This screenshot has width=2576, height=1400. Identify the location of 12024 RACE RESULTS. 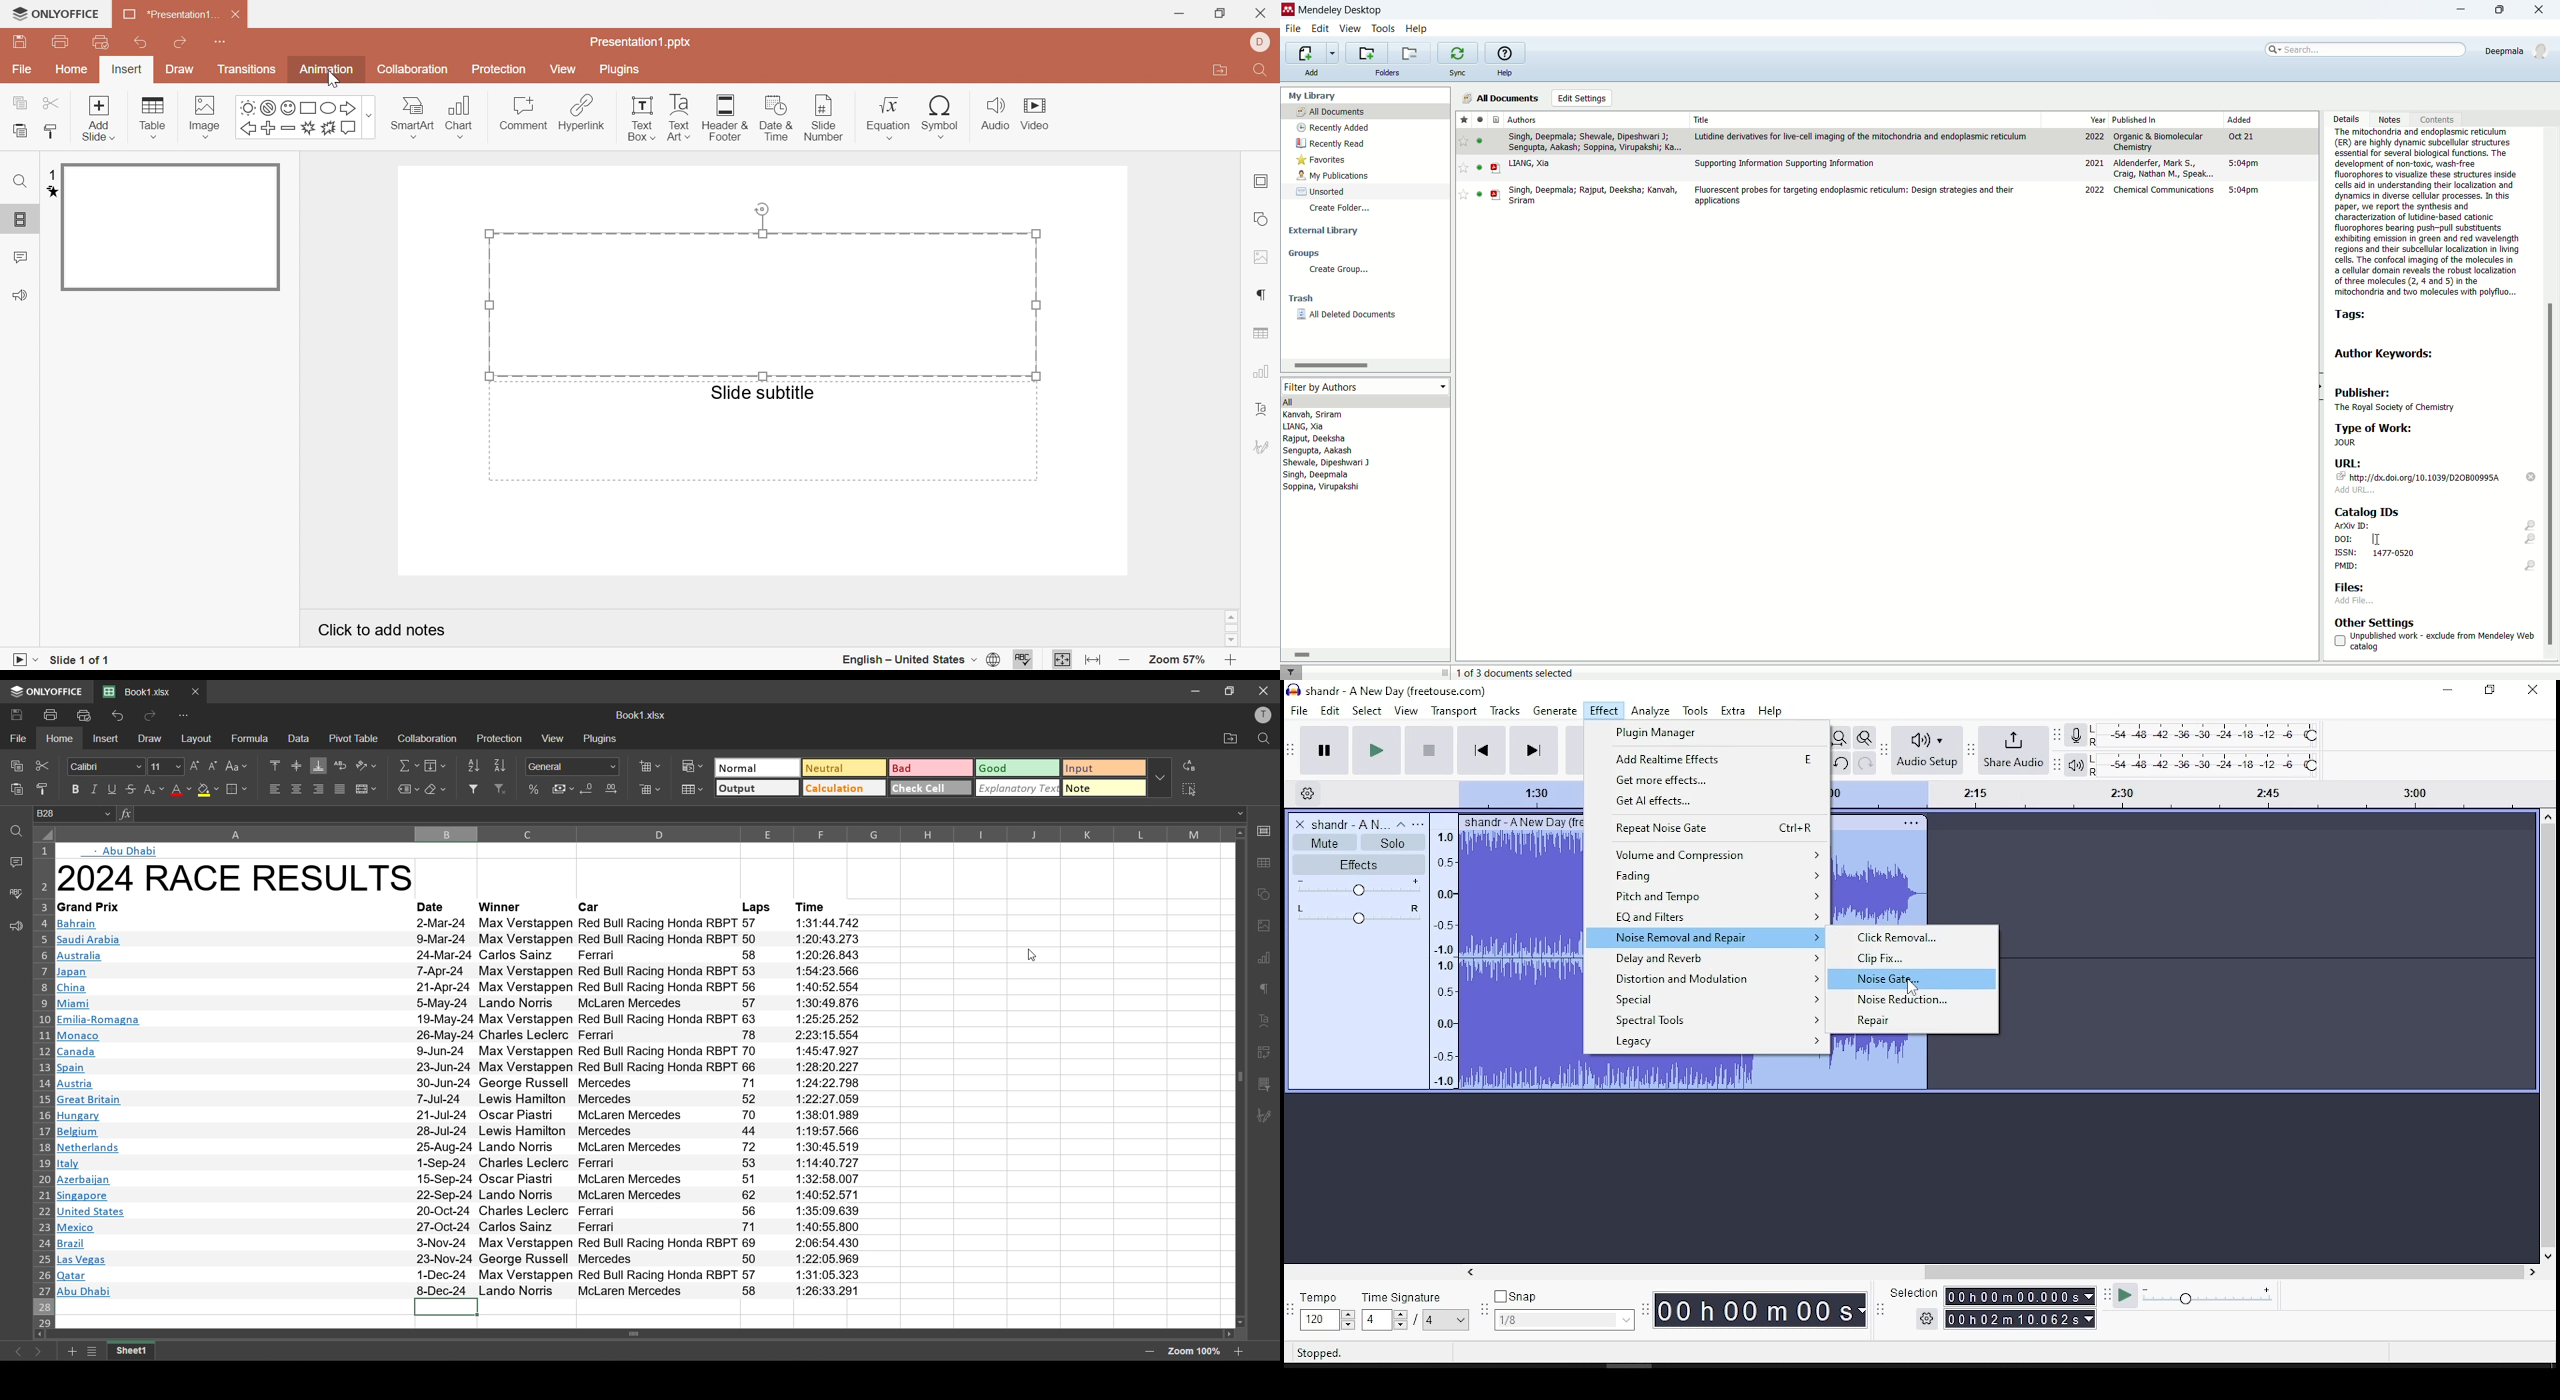
(281, 875).